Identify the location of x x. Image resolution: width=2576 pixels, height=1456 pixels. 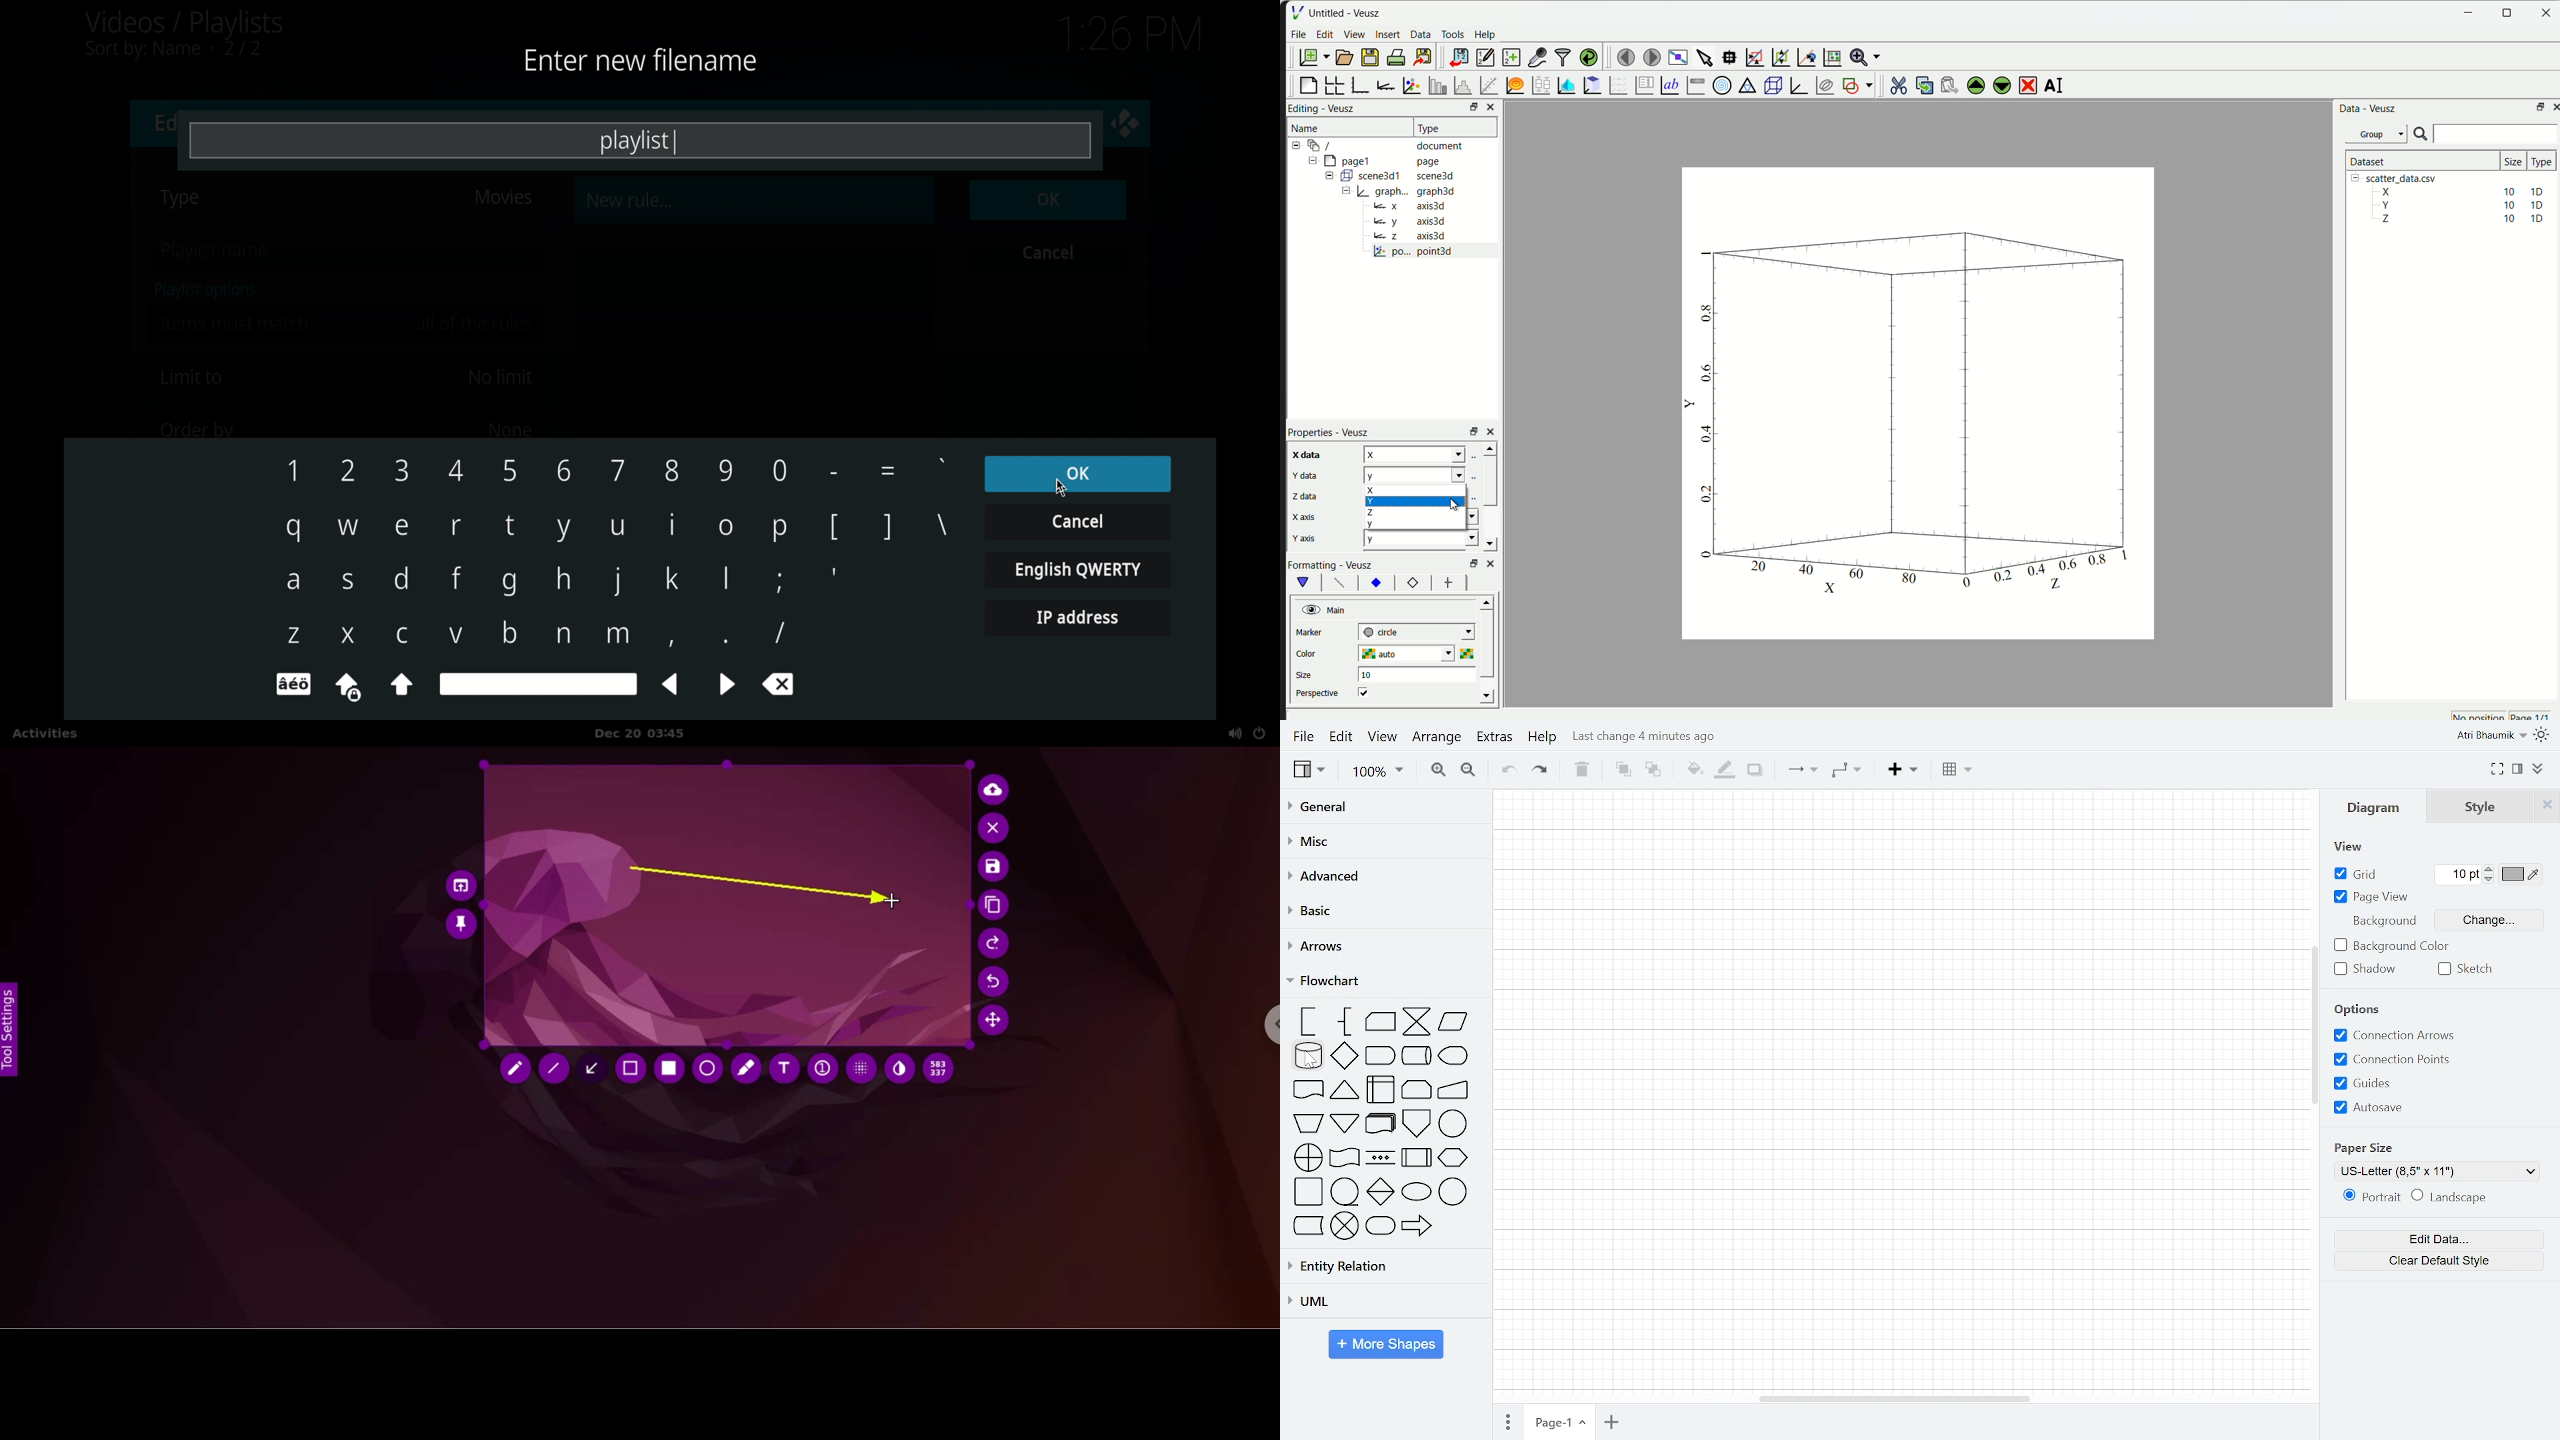
(1427, 497).